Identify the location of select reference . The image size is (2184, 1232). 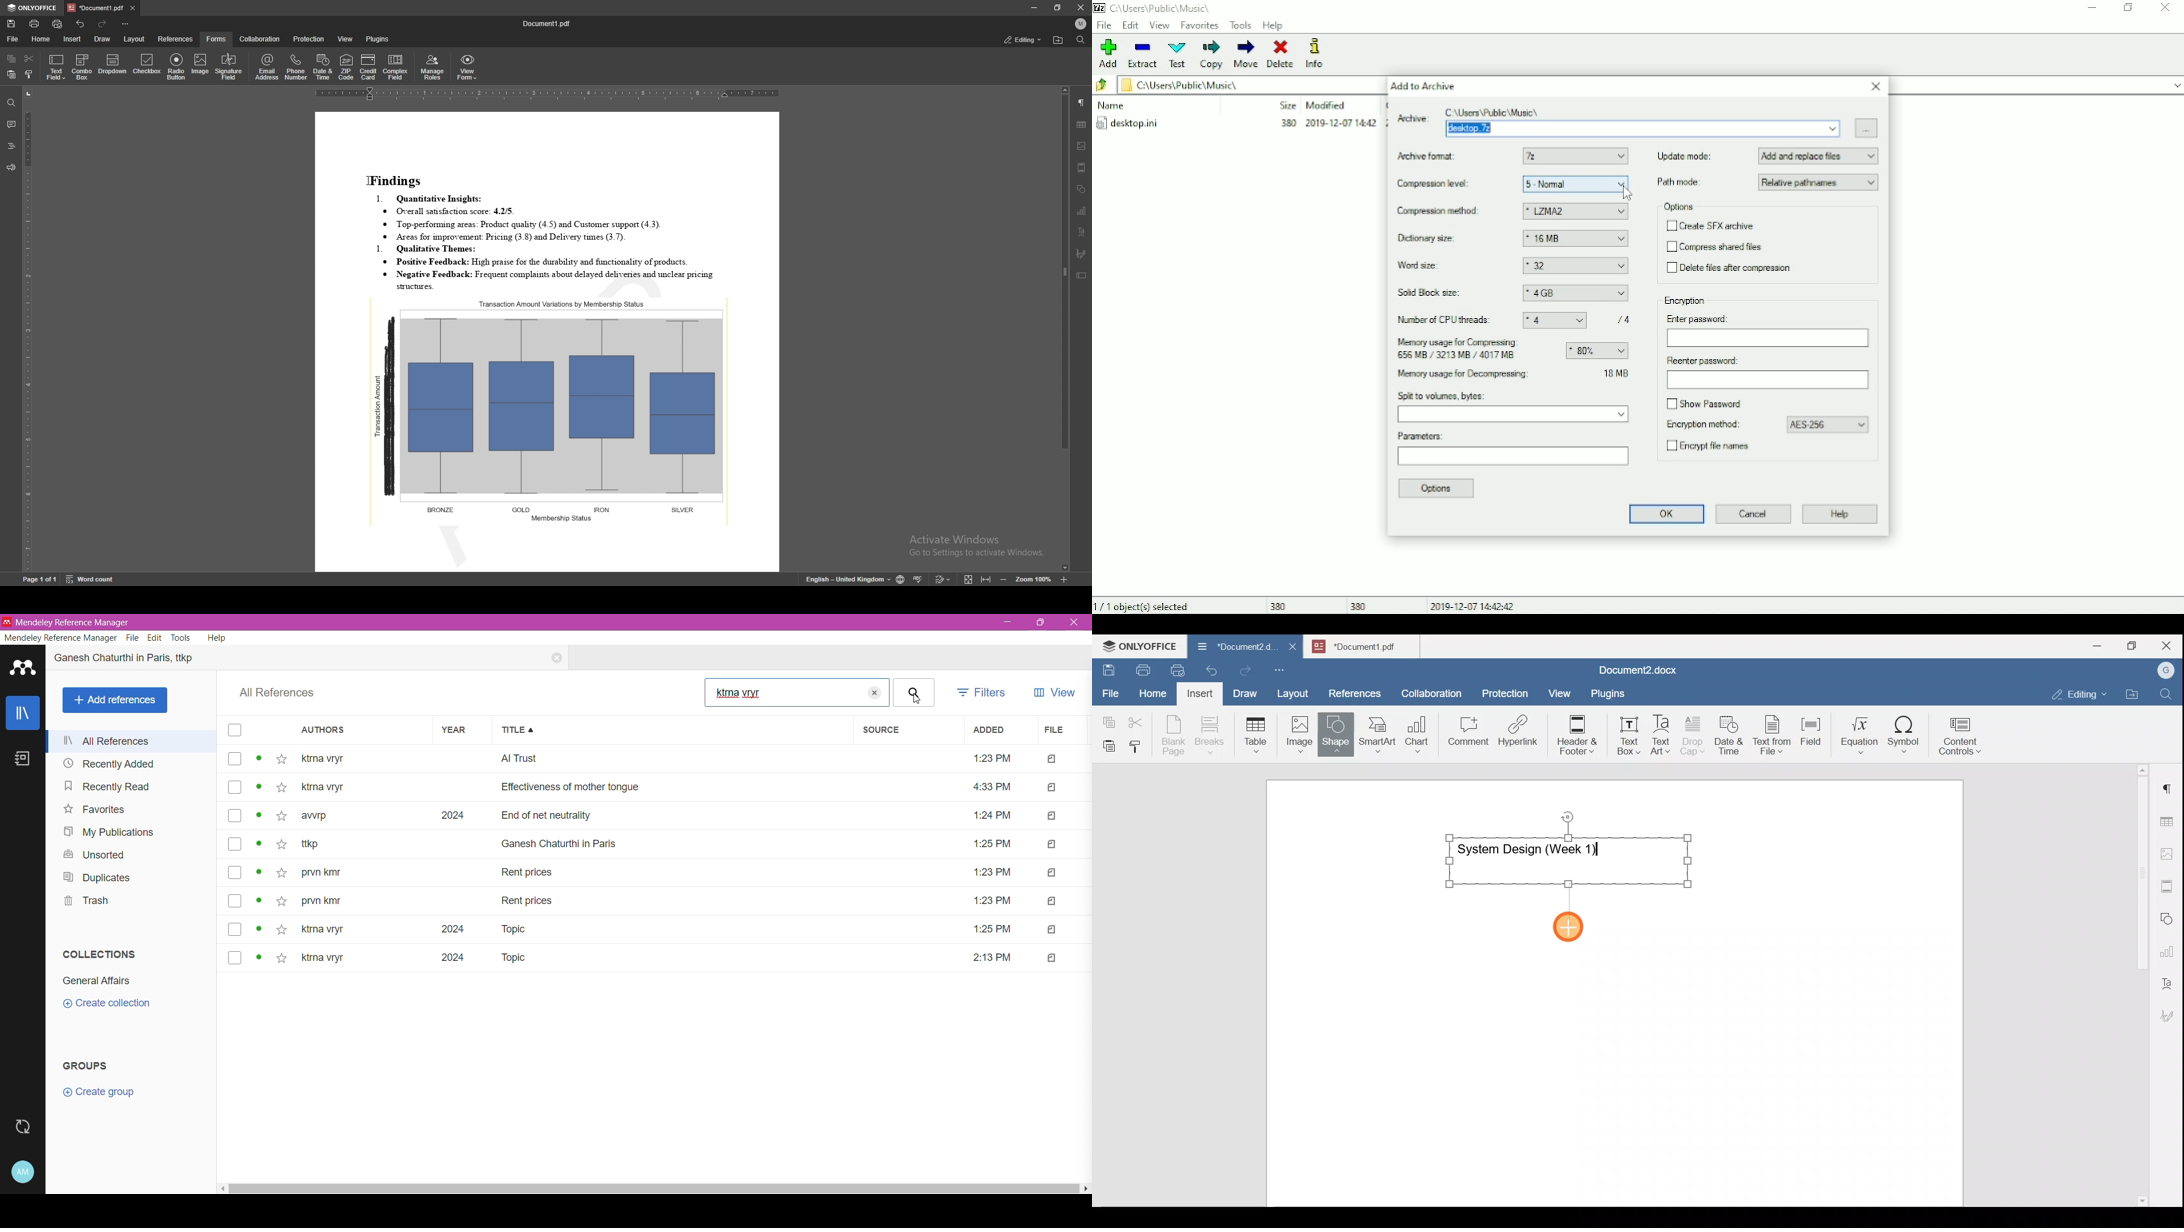
(234, 787).